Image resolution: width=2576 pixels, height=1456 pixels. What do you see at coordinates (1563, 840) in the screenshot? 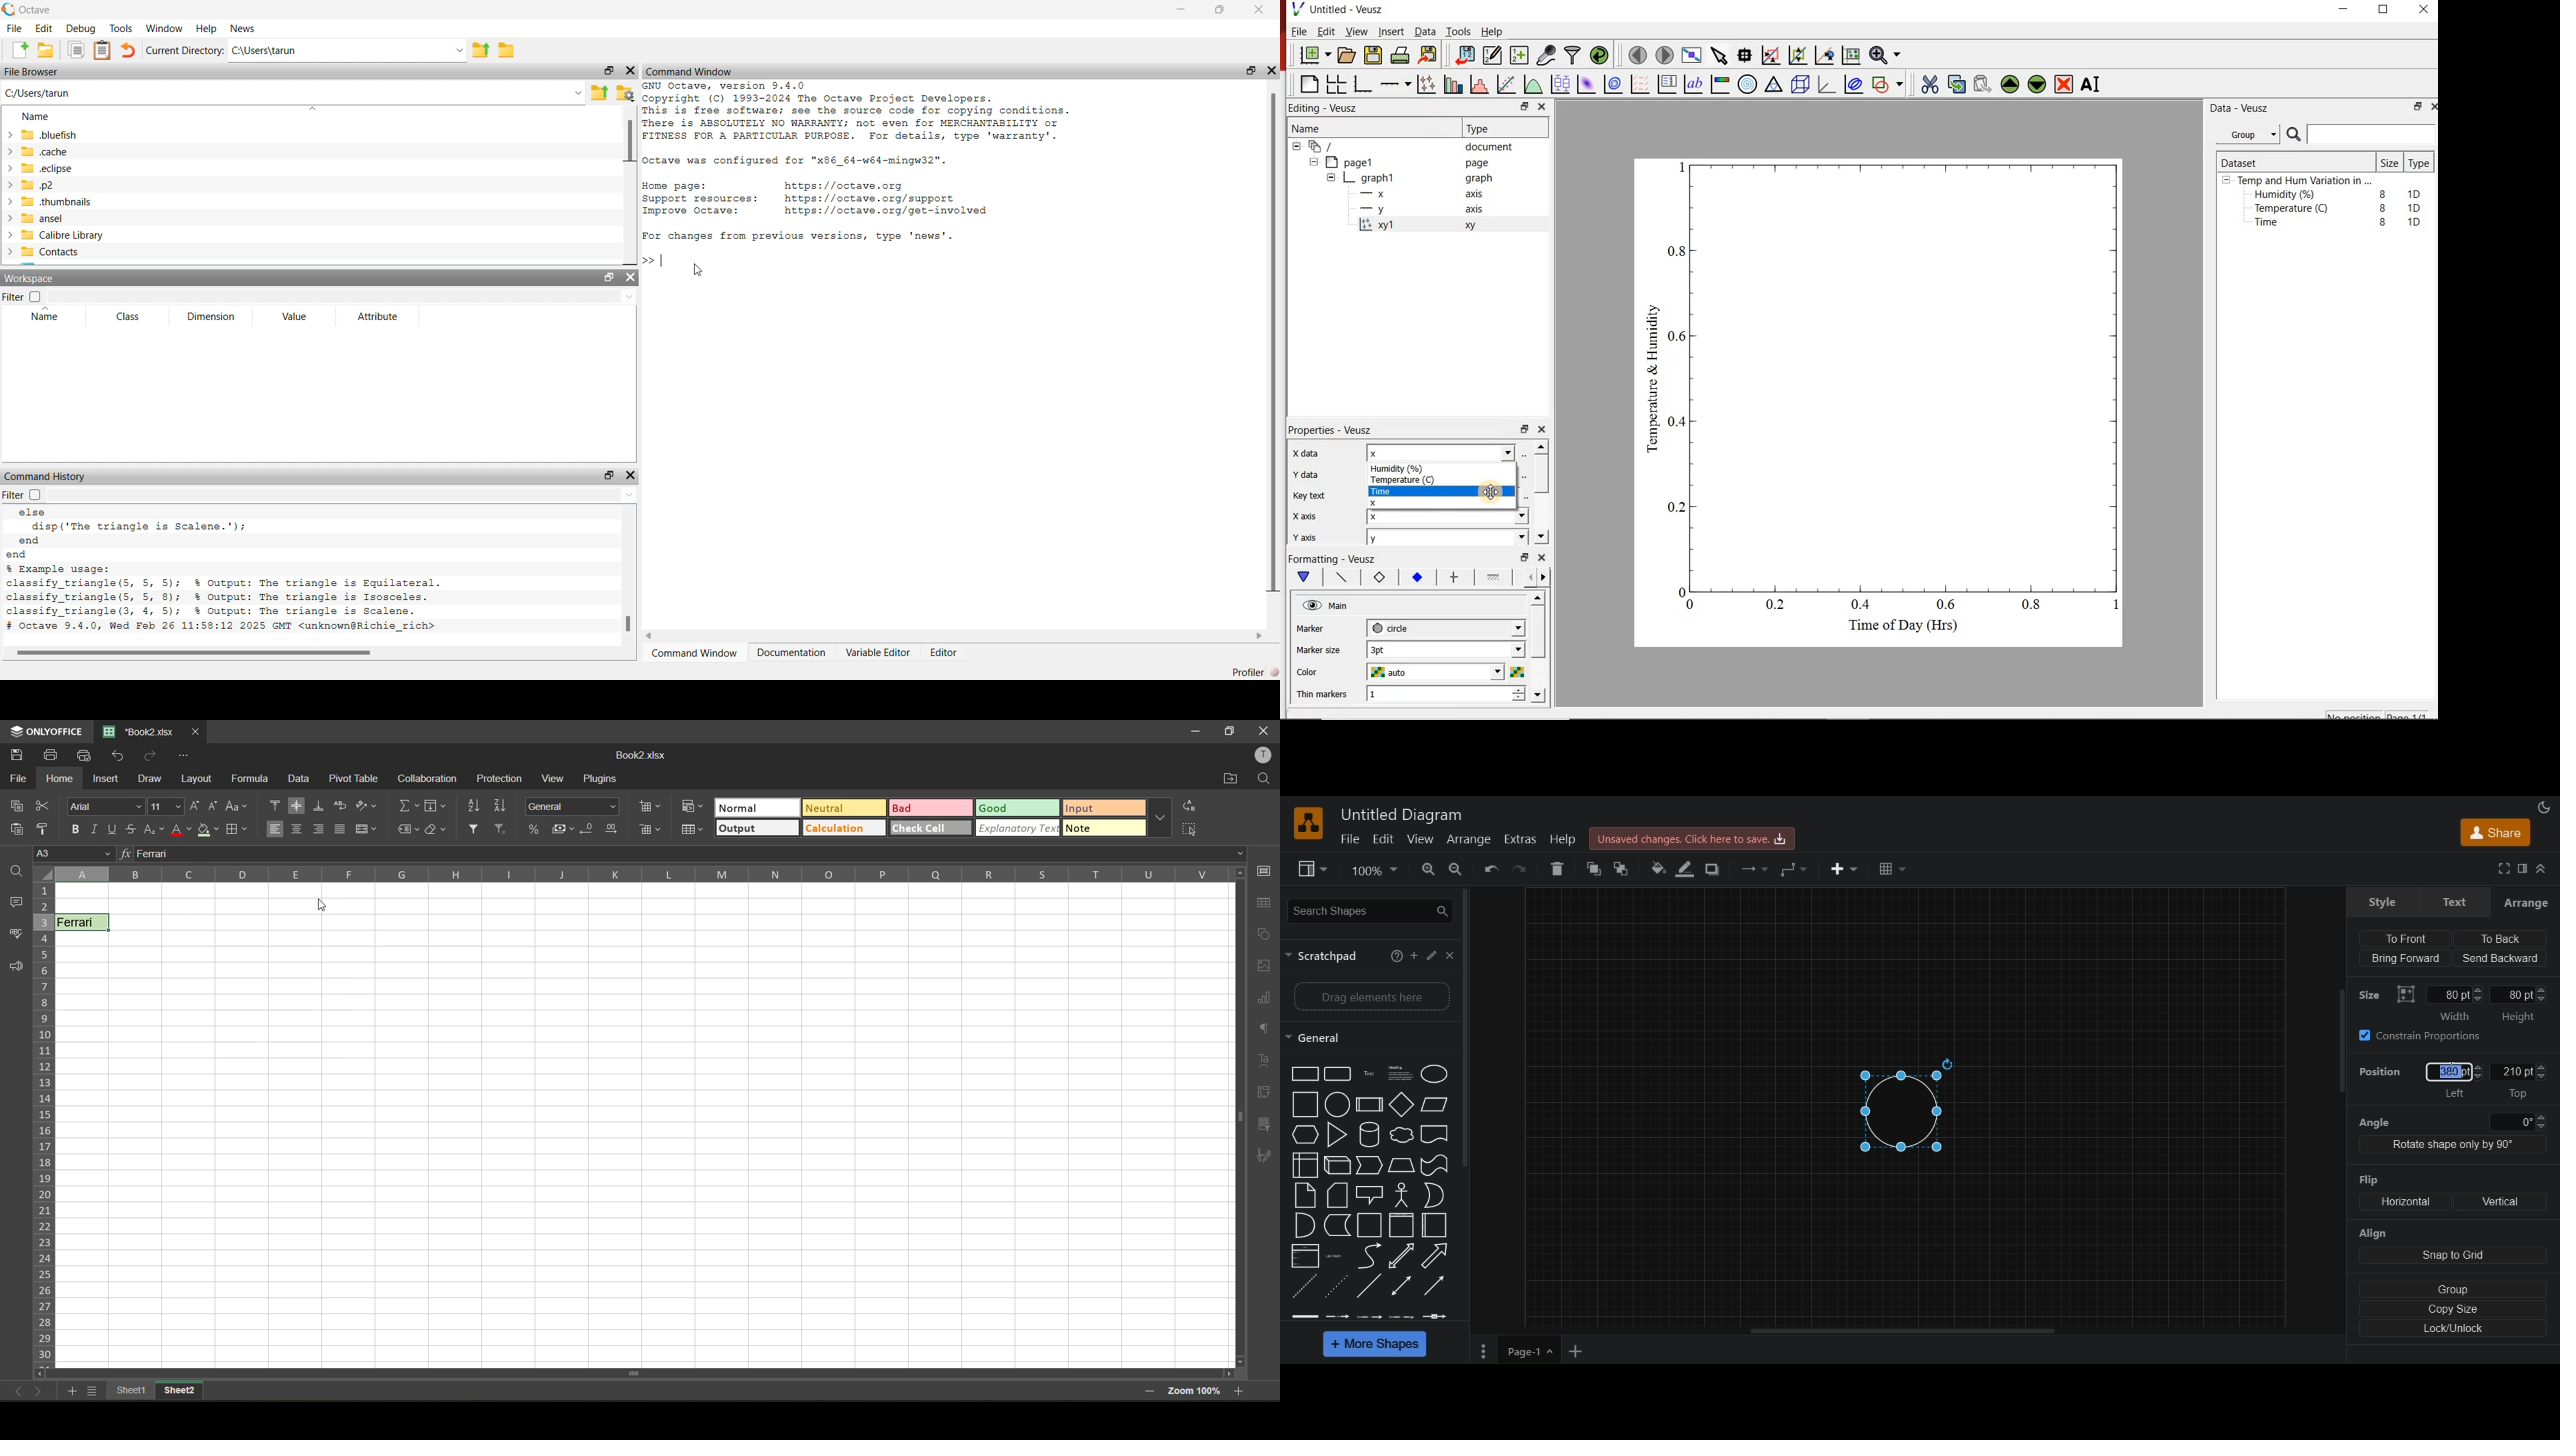
I see `help` at bounding box center [1563, 840].